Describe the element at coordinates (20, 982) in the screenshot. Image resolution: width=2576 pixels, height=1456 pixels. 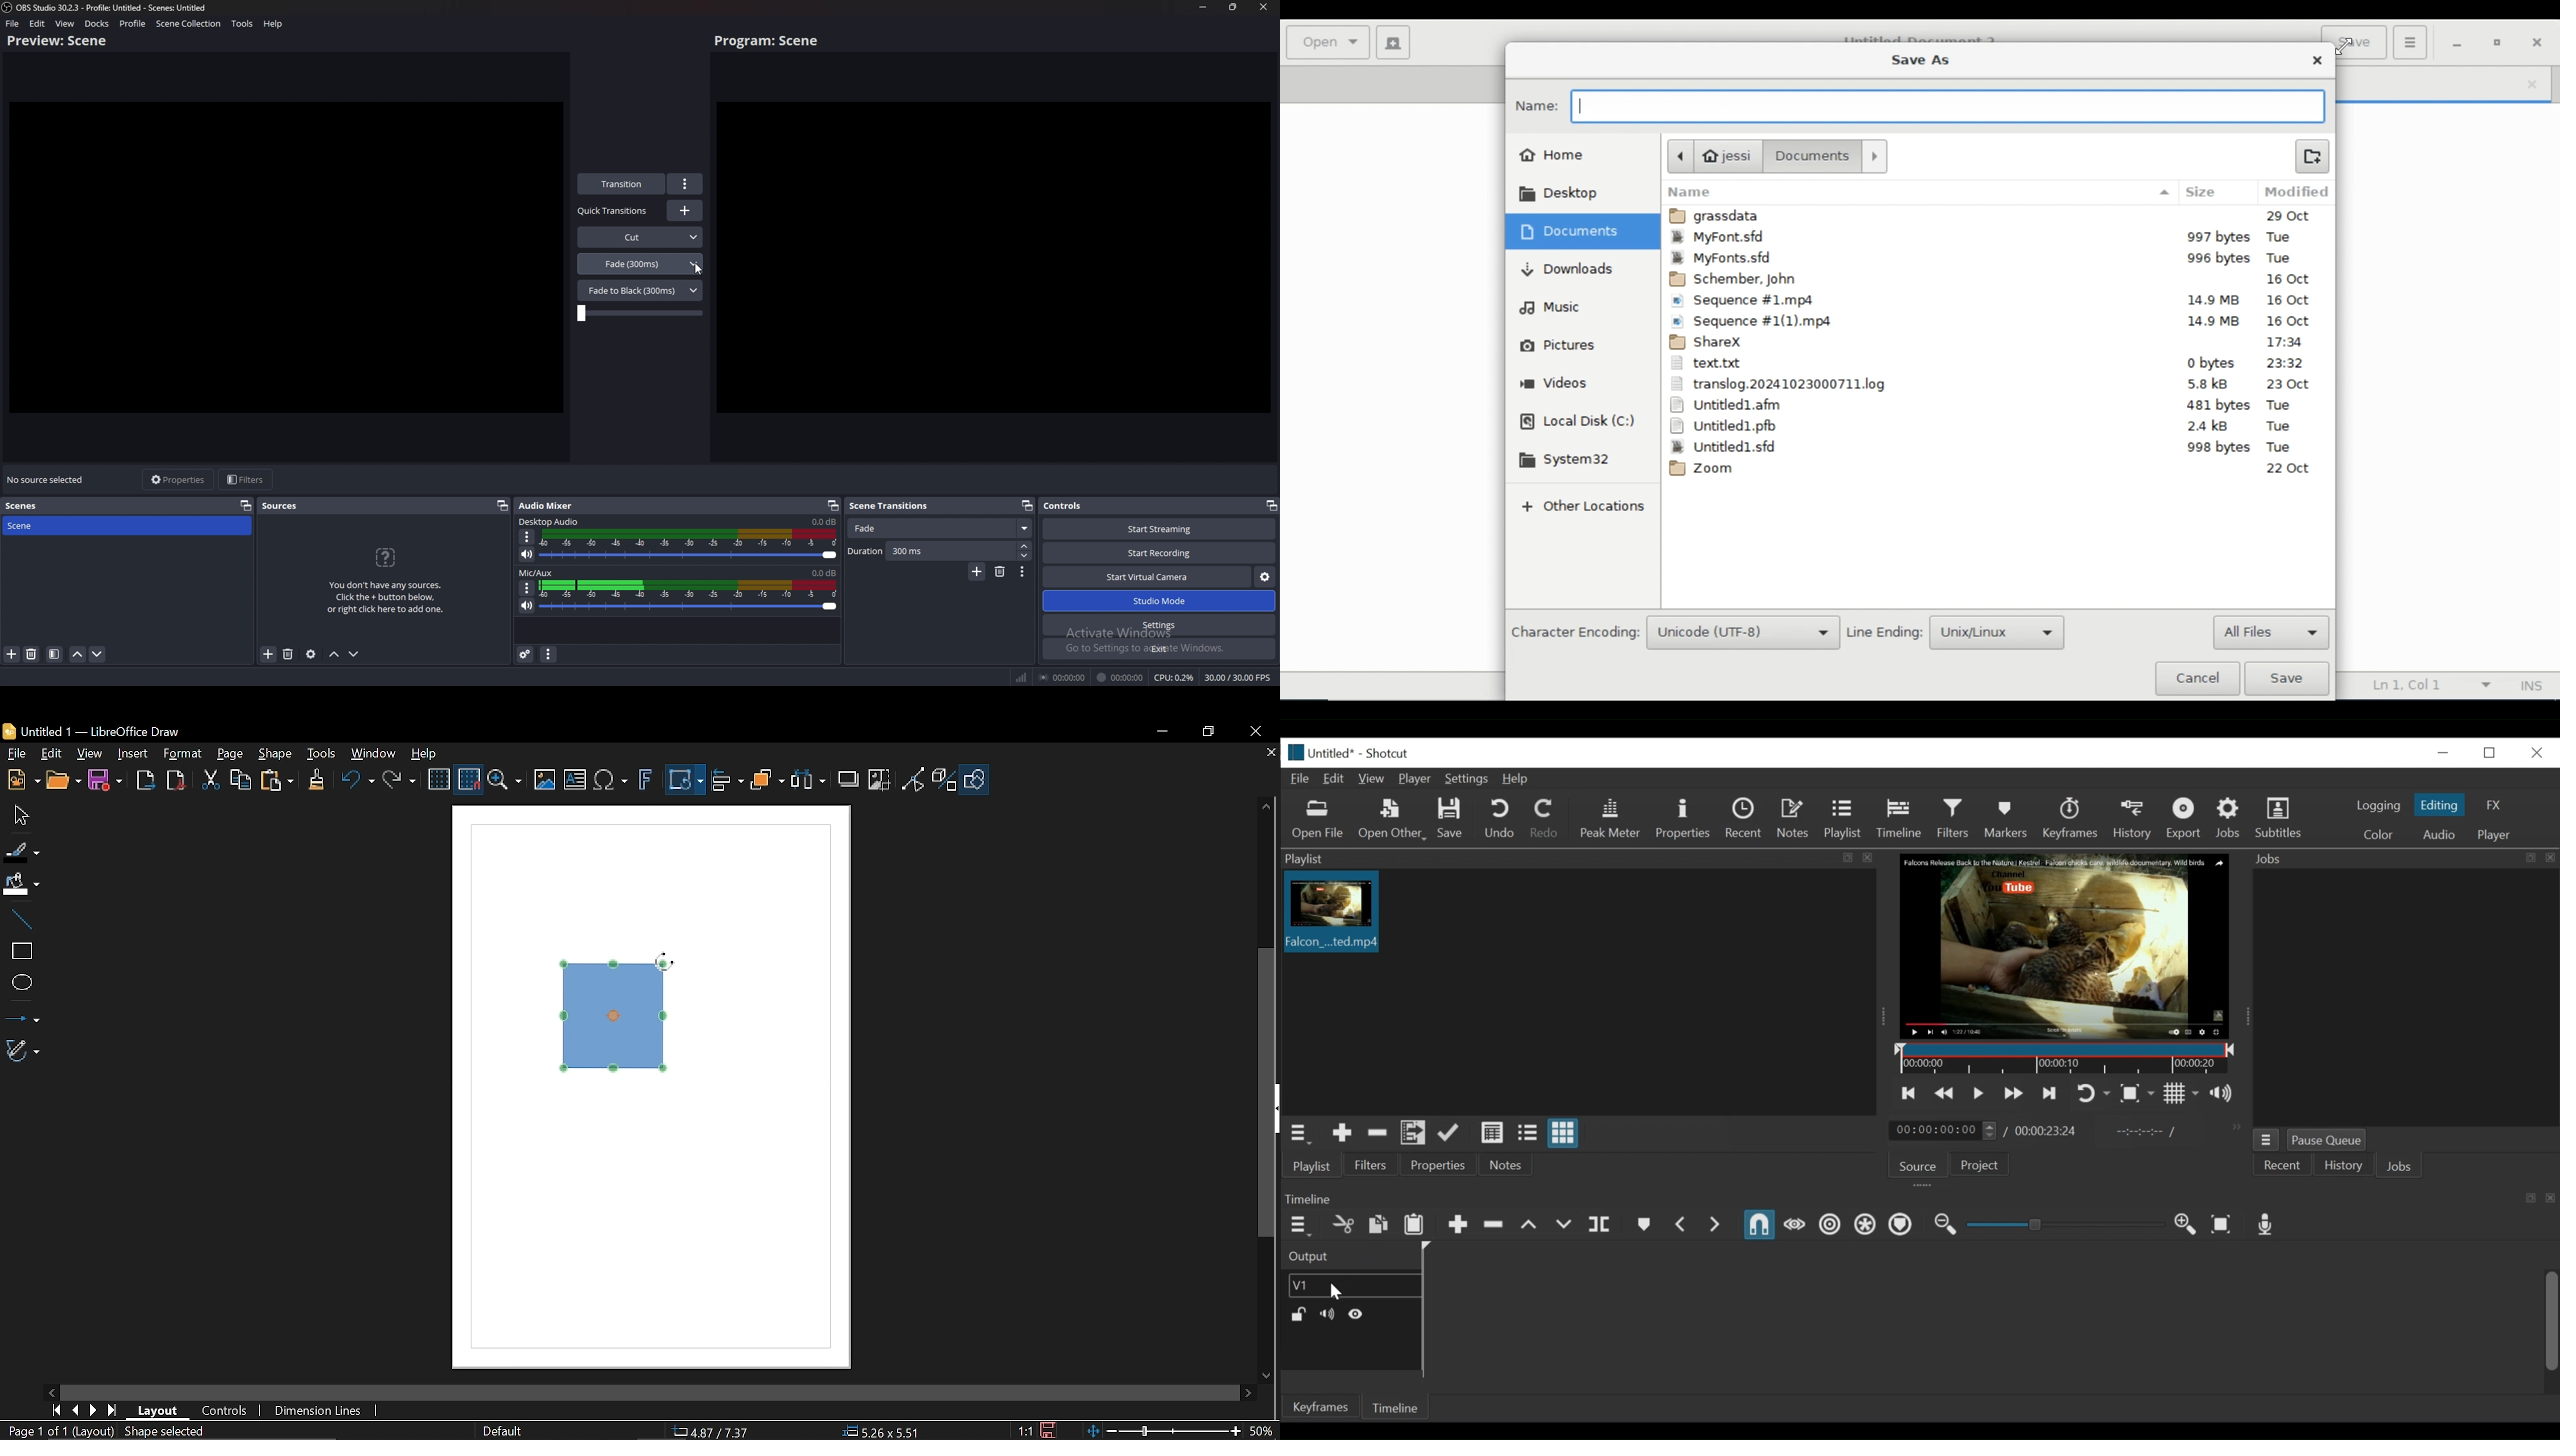
I see `Ellipse` at that location.